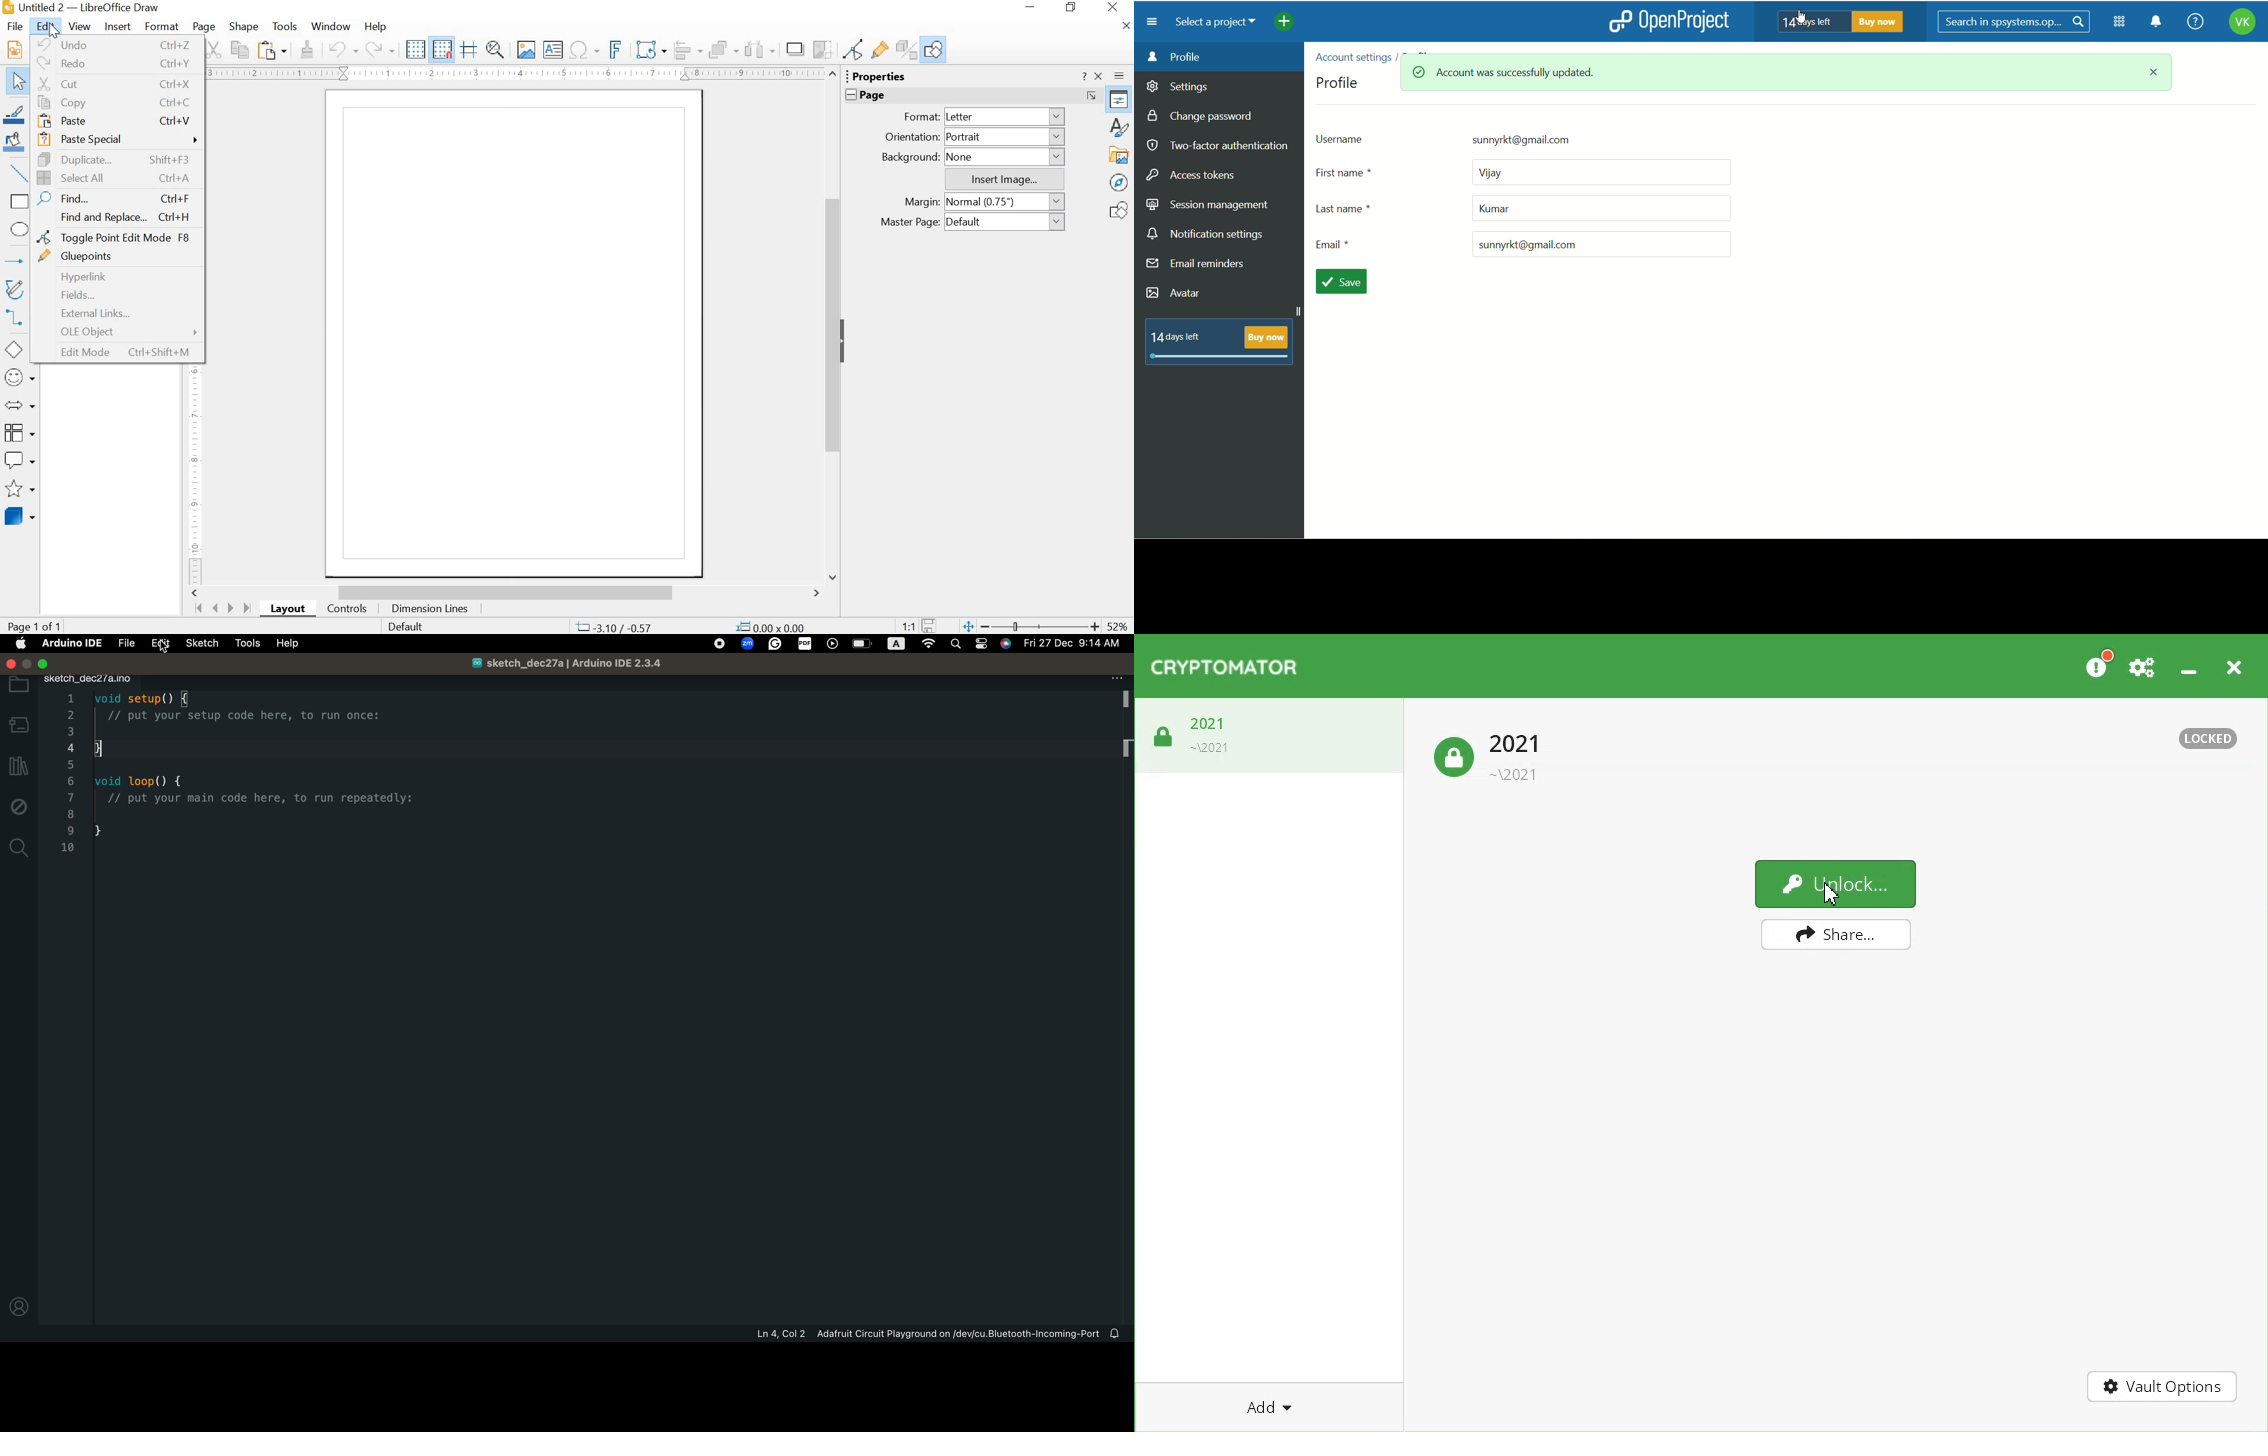 This screenshot has width=2268, height=1456. What do you see at coordinates (116, 257) in the screenshot?
I see `gluepoints` at bounding box center [116, 257].